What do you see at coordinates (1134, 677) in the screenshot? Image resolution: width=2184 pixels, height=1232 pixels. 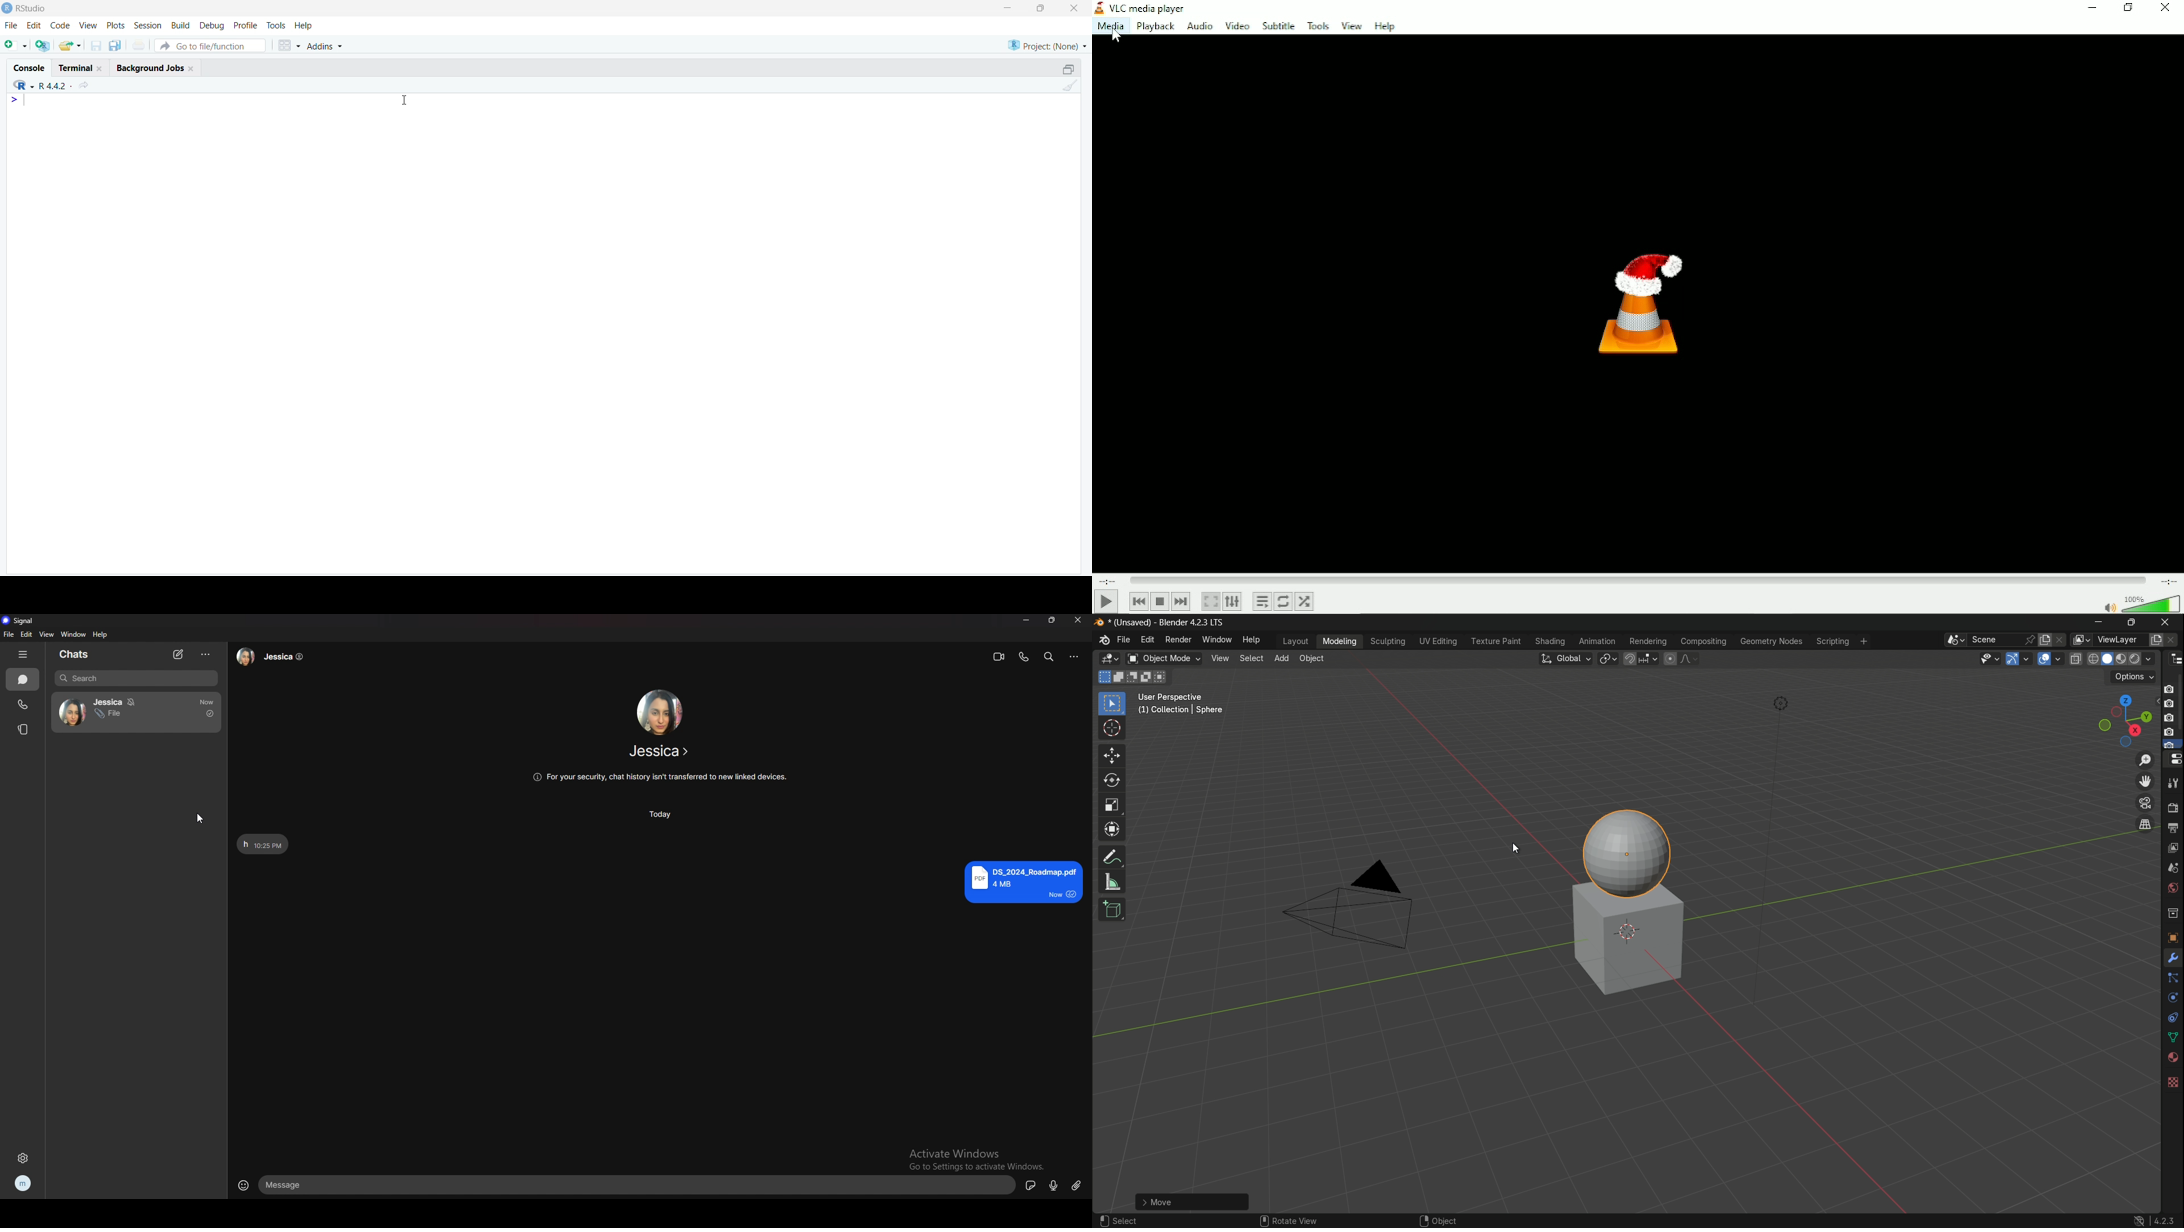 I see `subtract existing selection` at bounding box center [1134, 677].